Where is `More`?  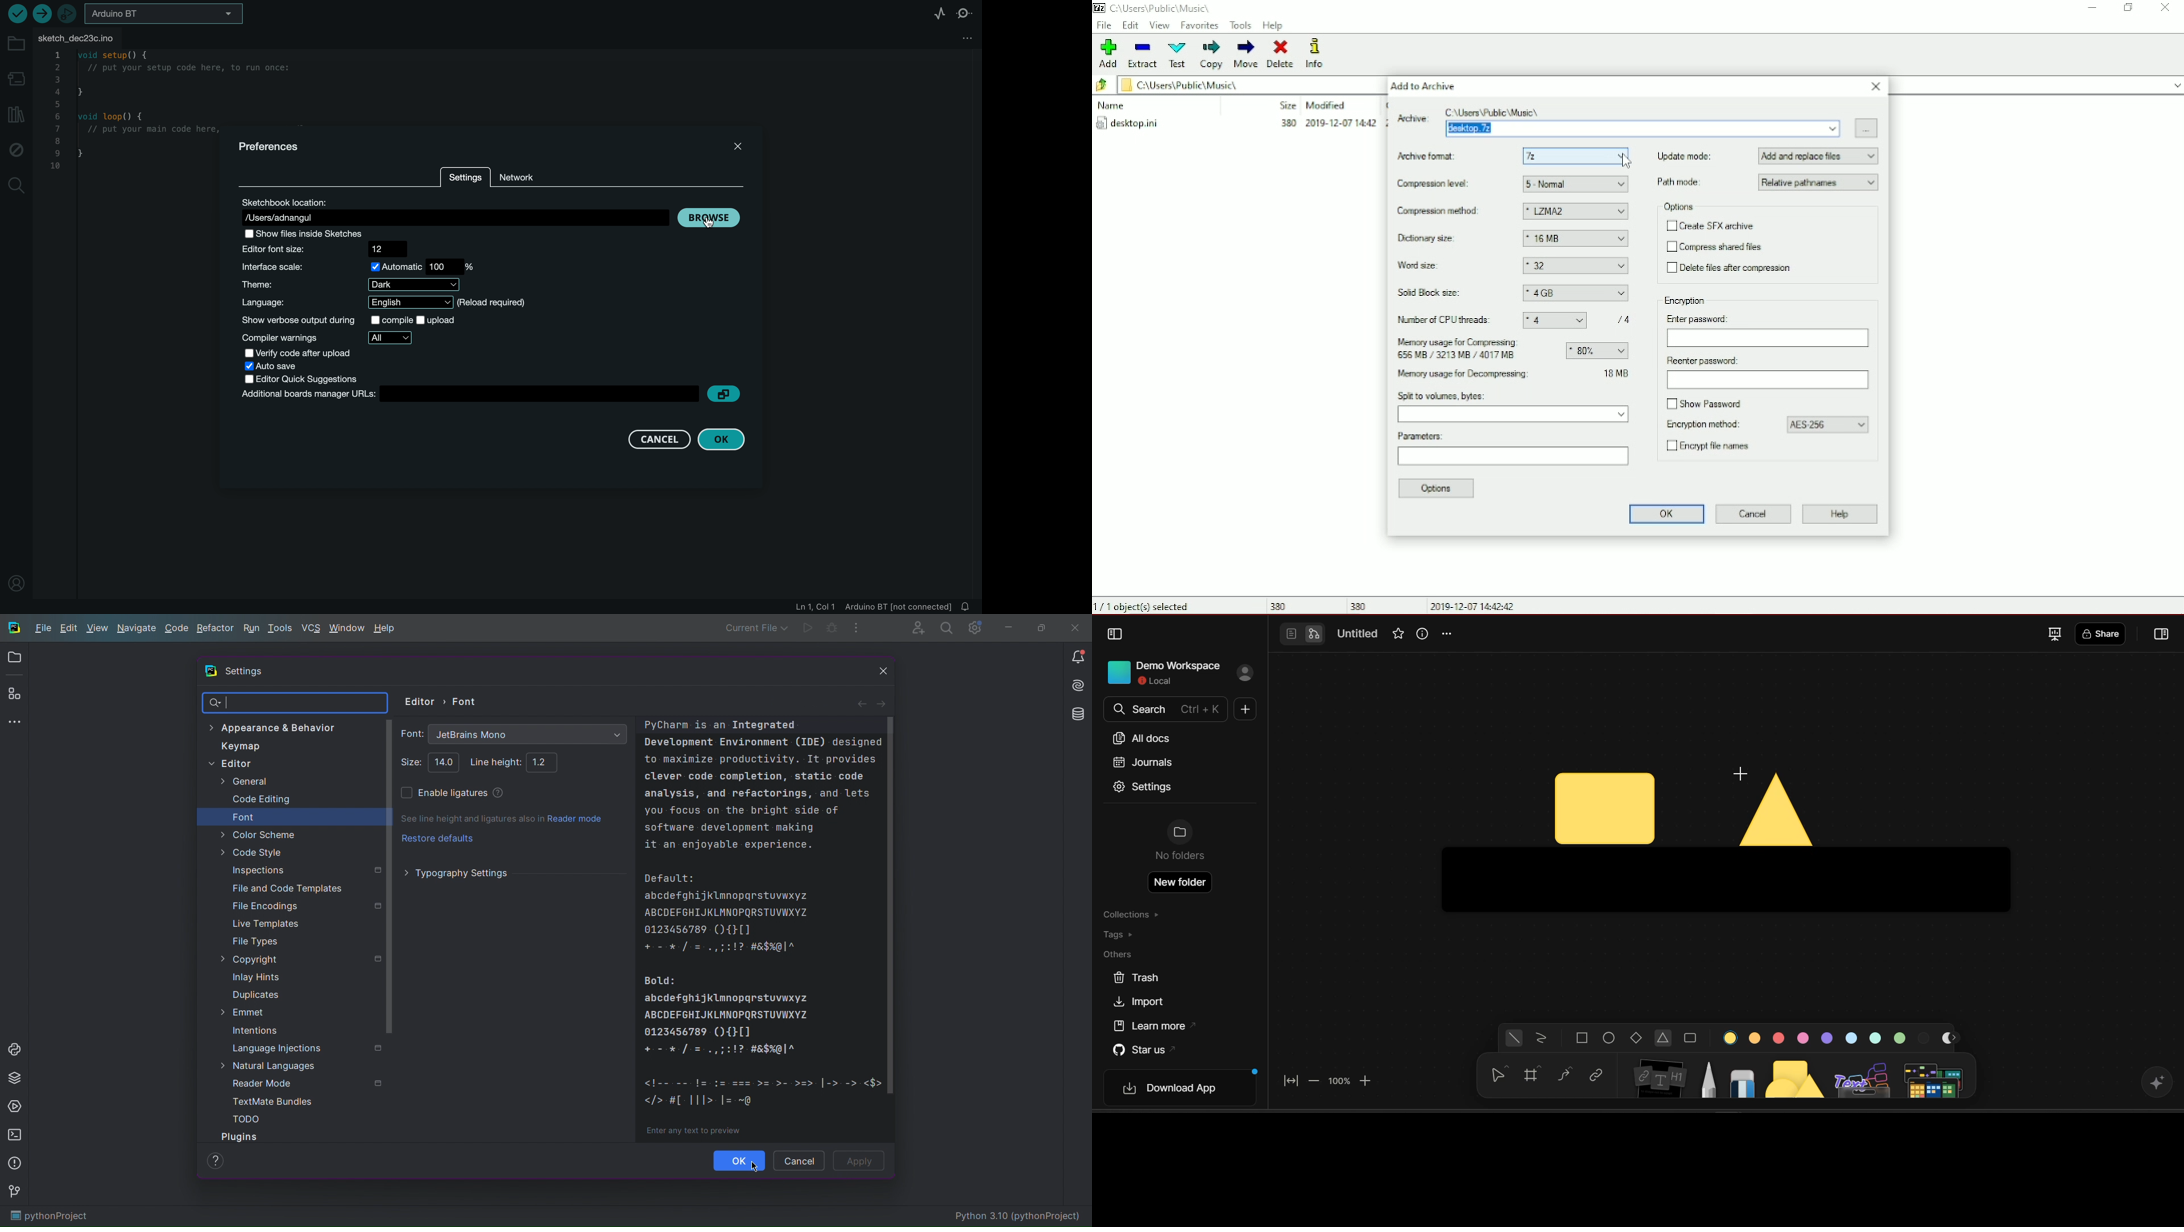 More is located at coordinates (16, 723).